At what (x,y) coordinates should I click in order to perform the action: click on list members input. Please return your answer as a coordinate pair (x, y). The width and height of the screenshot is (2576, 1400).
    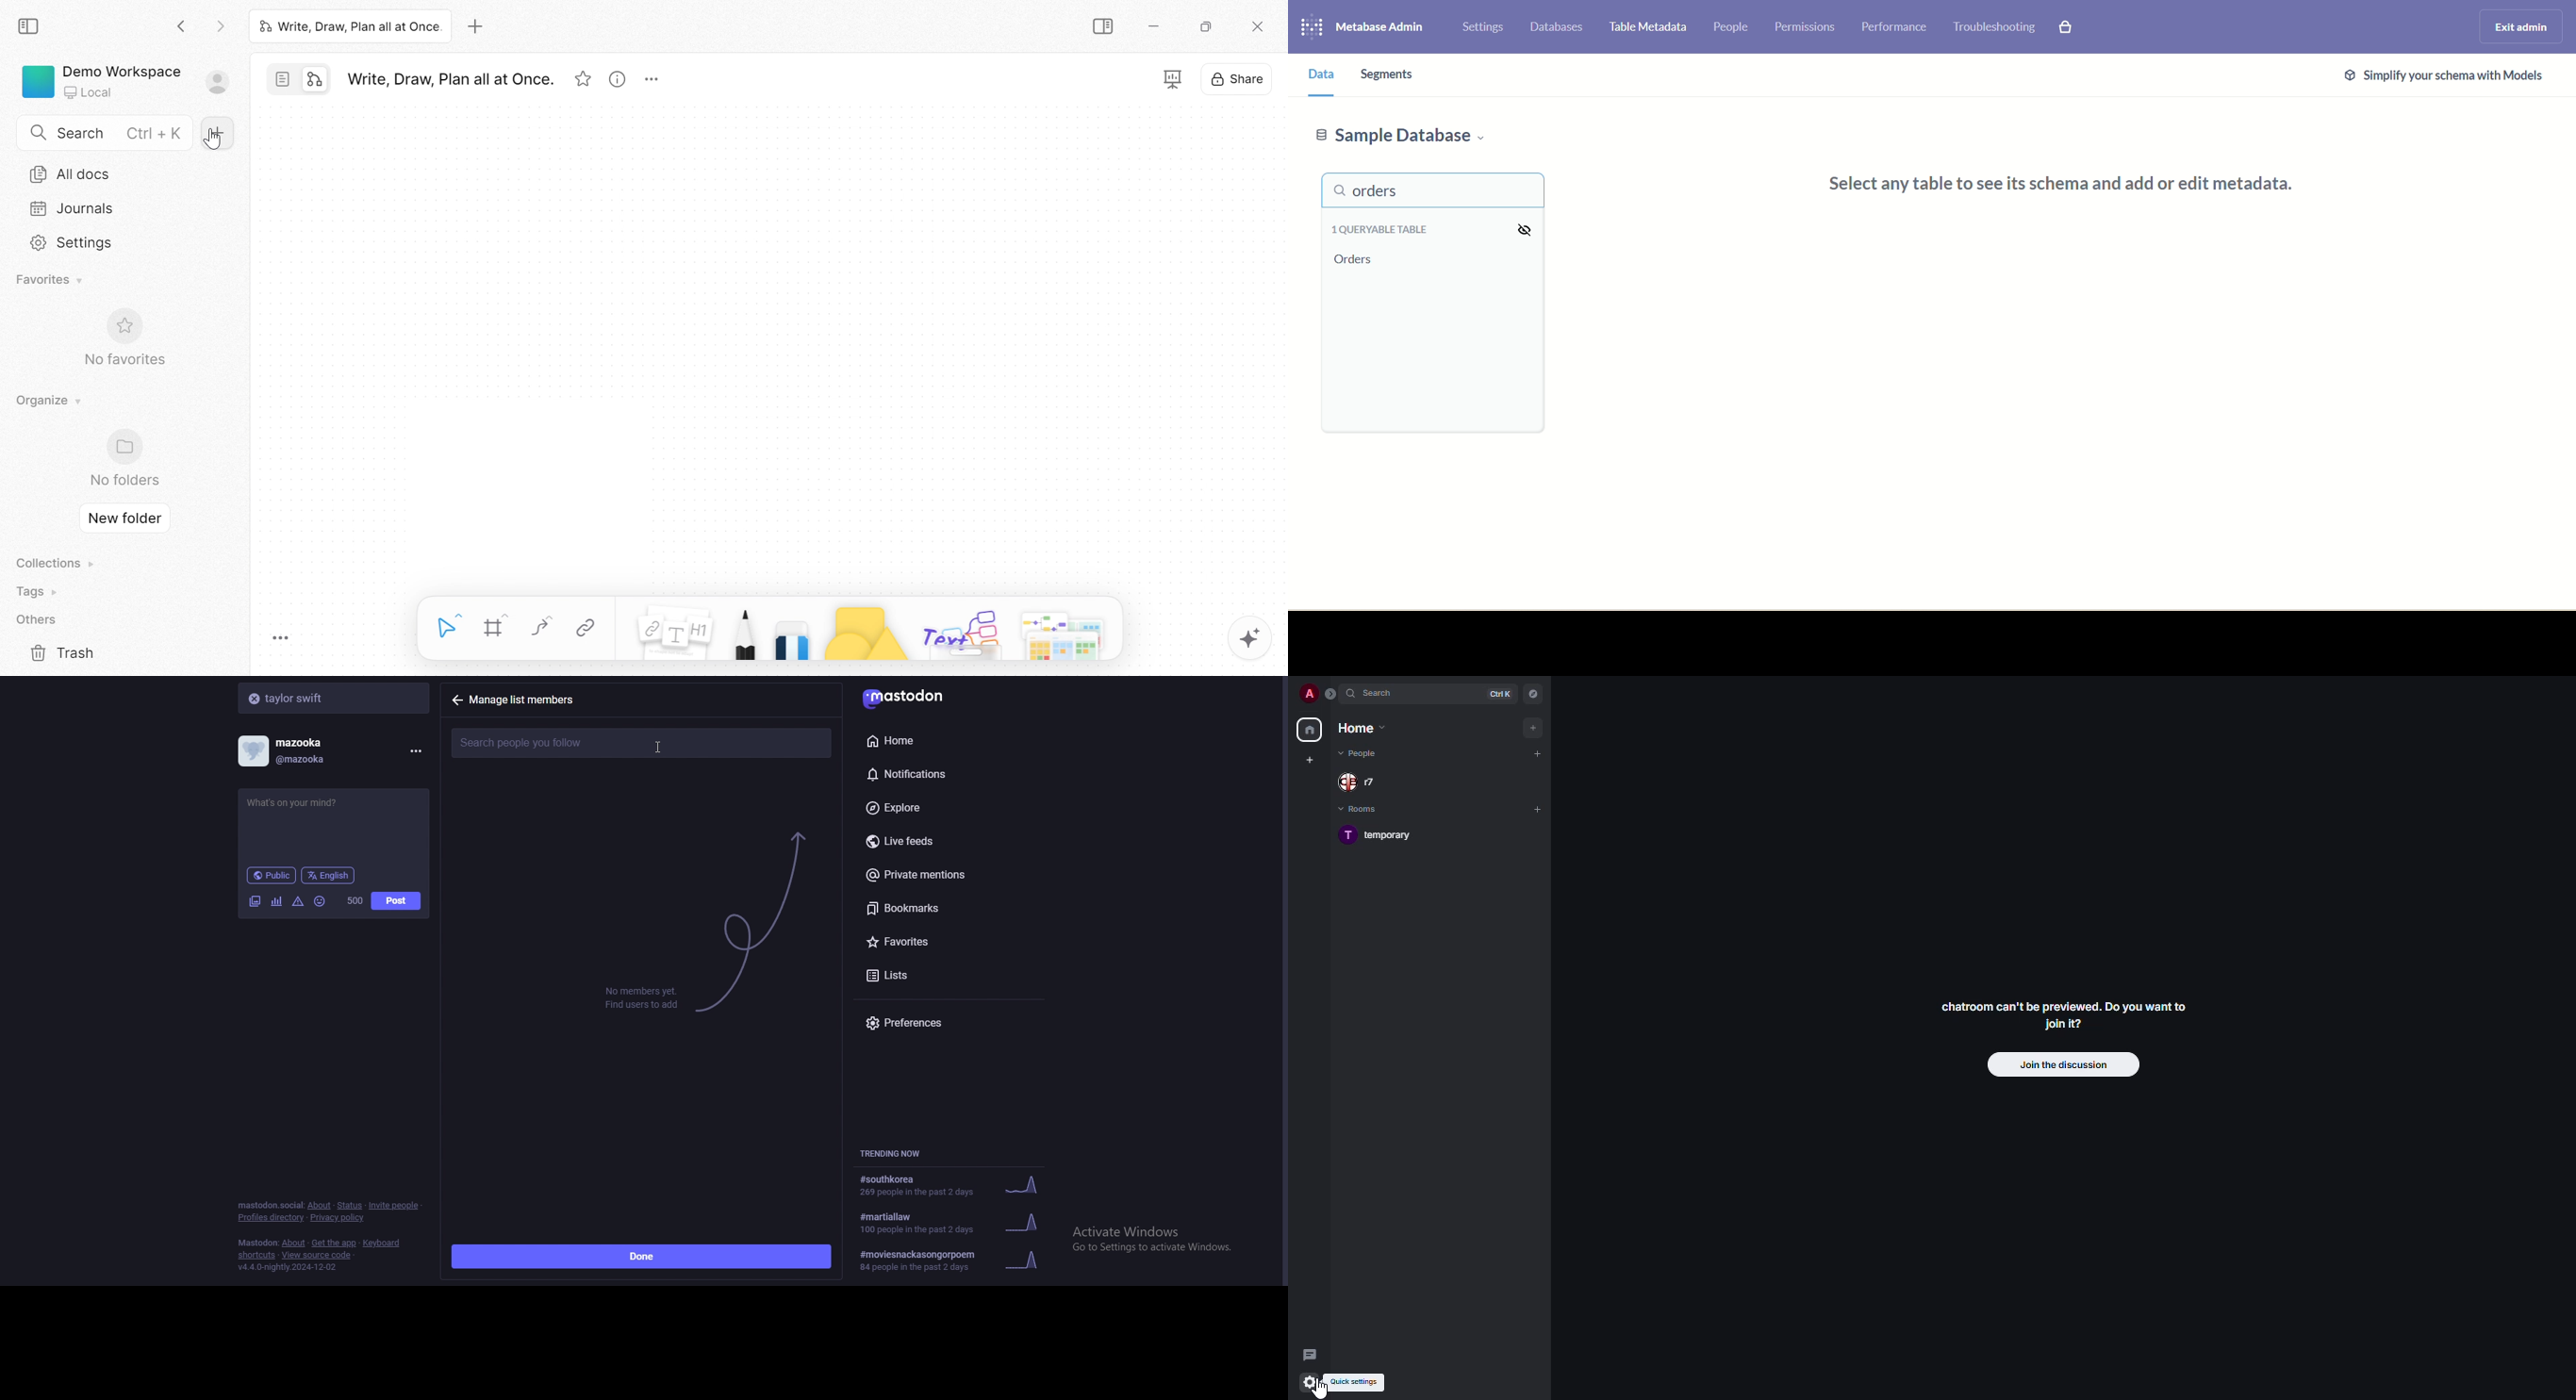
    Looking at the image, I should click on (641, 743).